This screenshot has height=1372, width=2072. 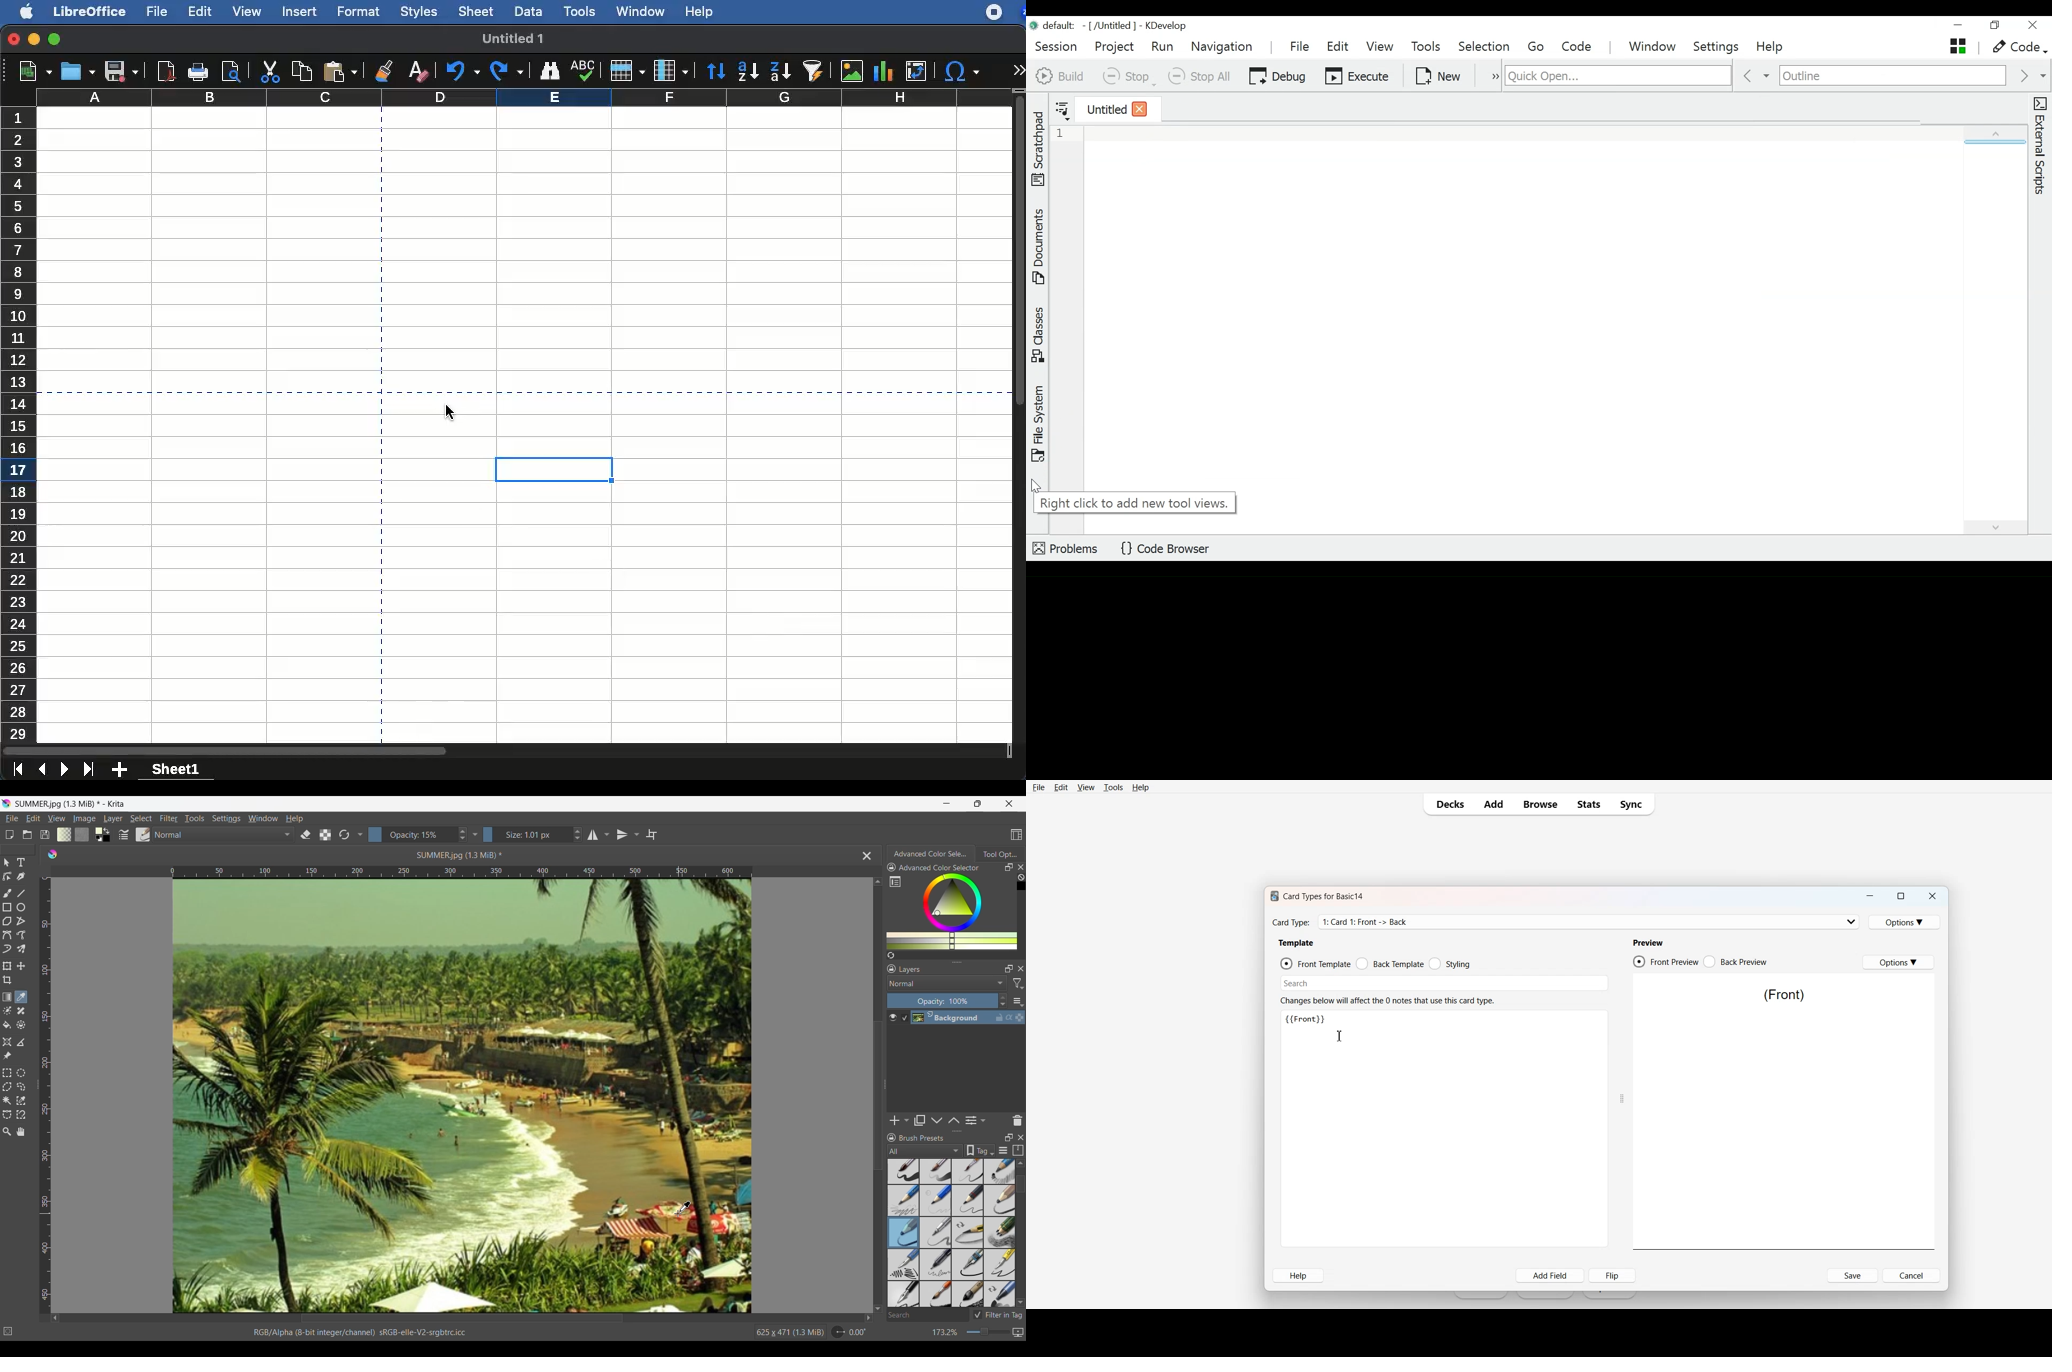 I want to click on 625 x 471 (13 MiB), so click(x=788, y=1333).